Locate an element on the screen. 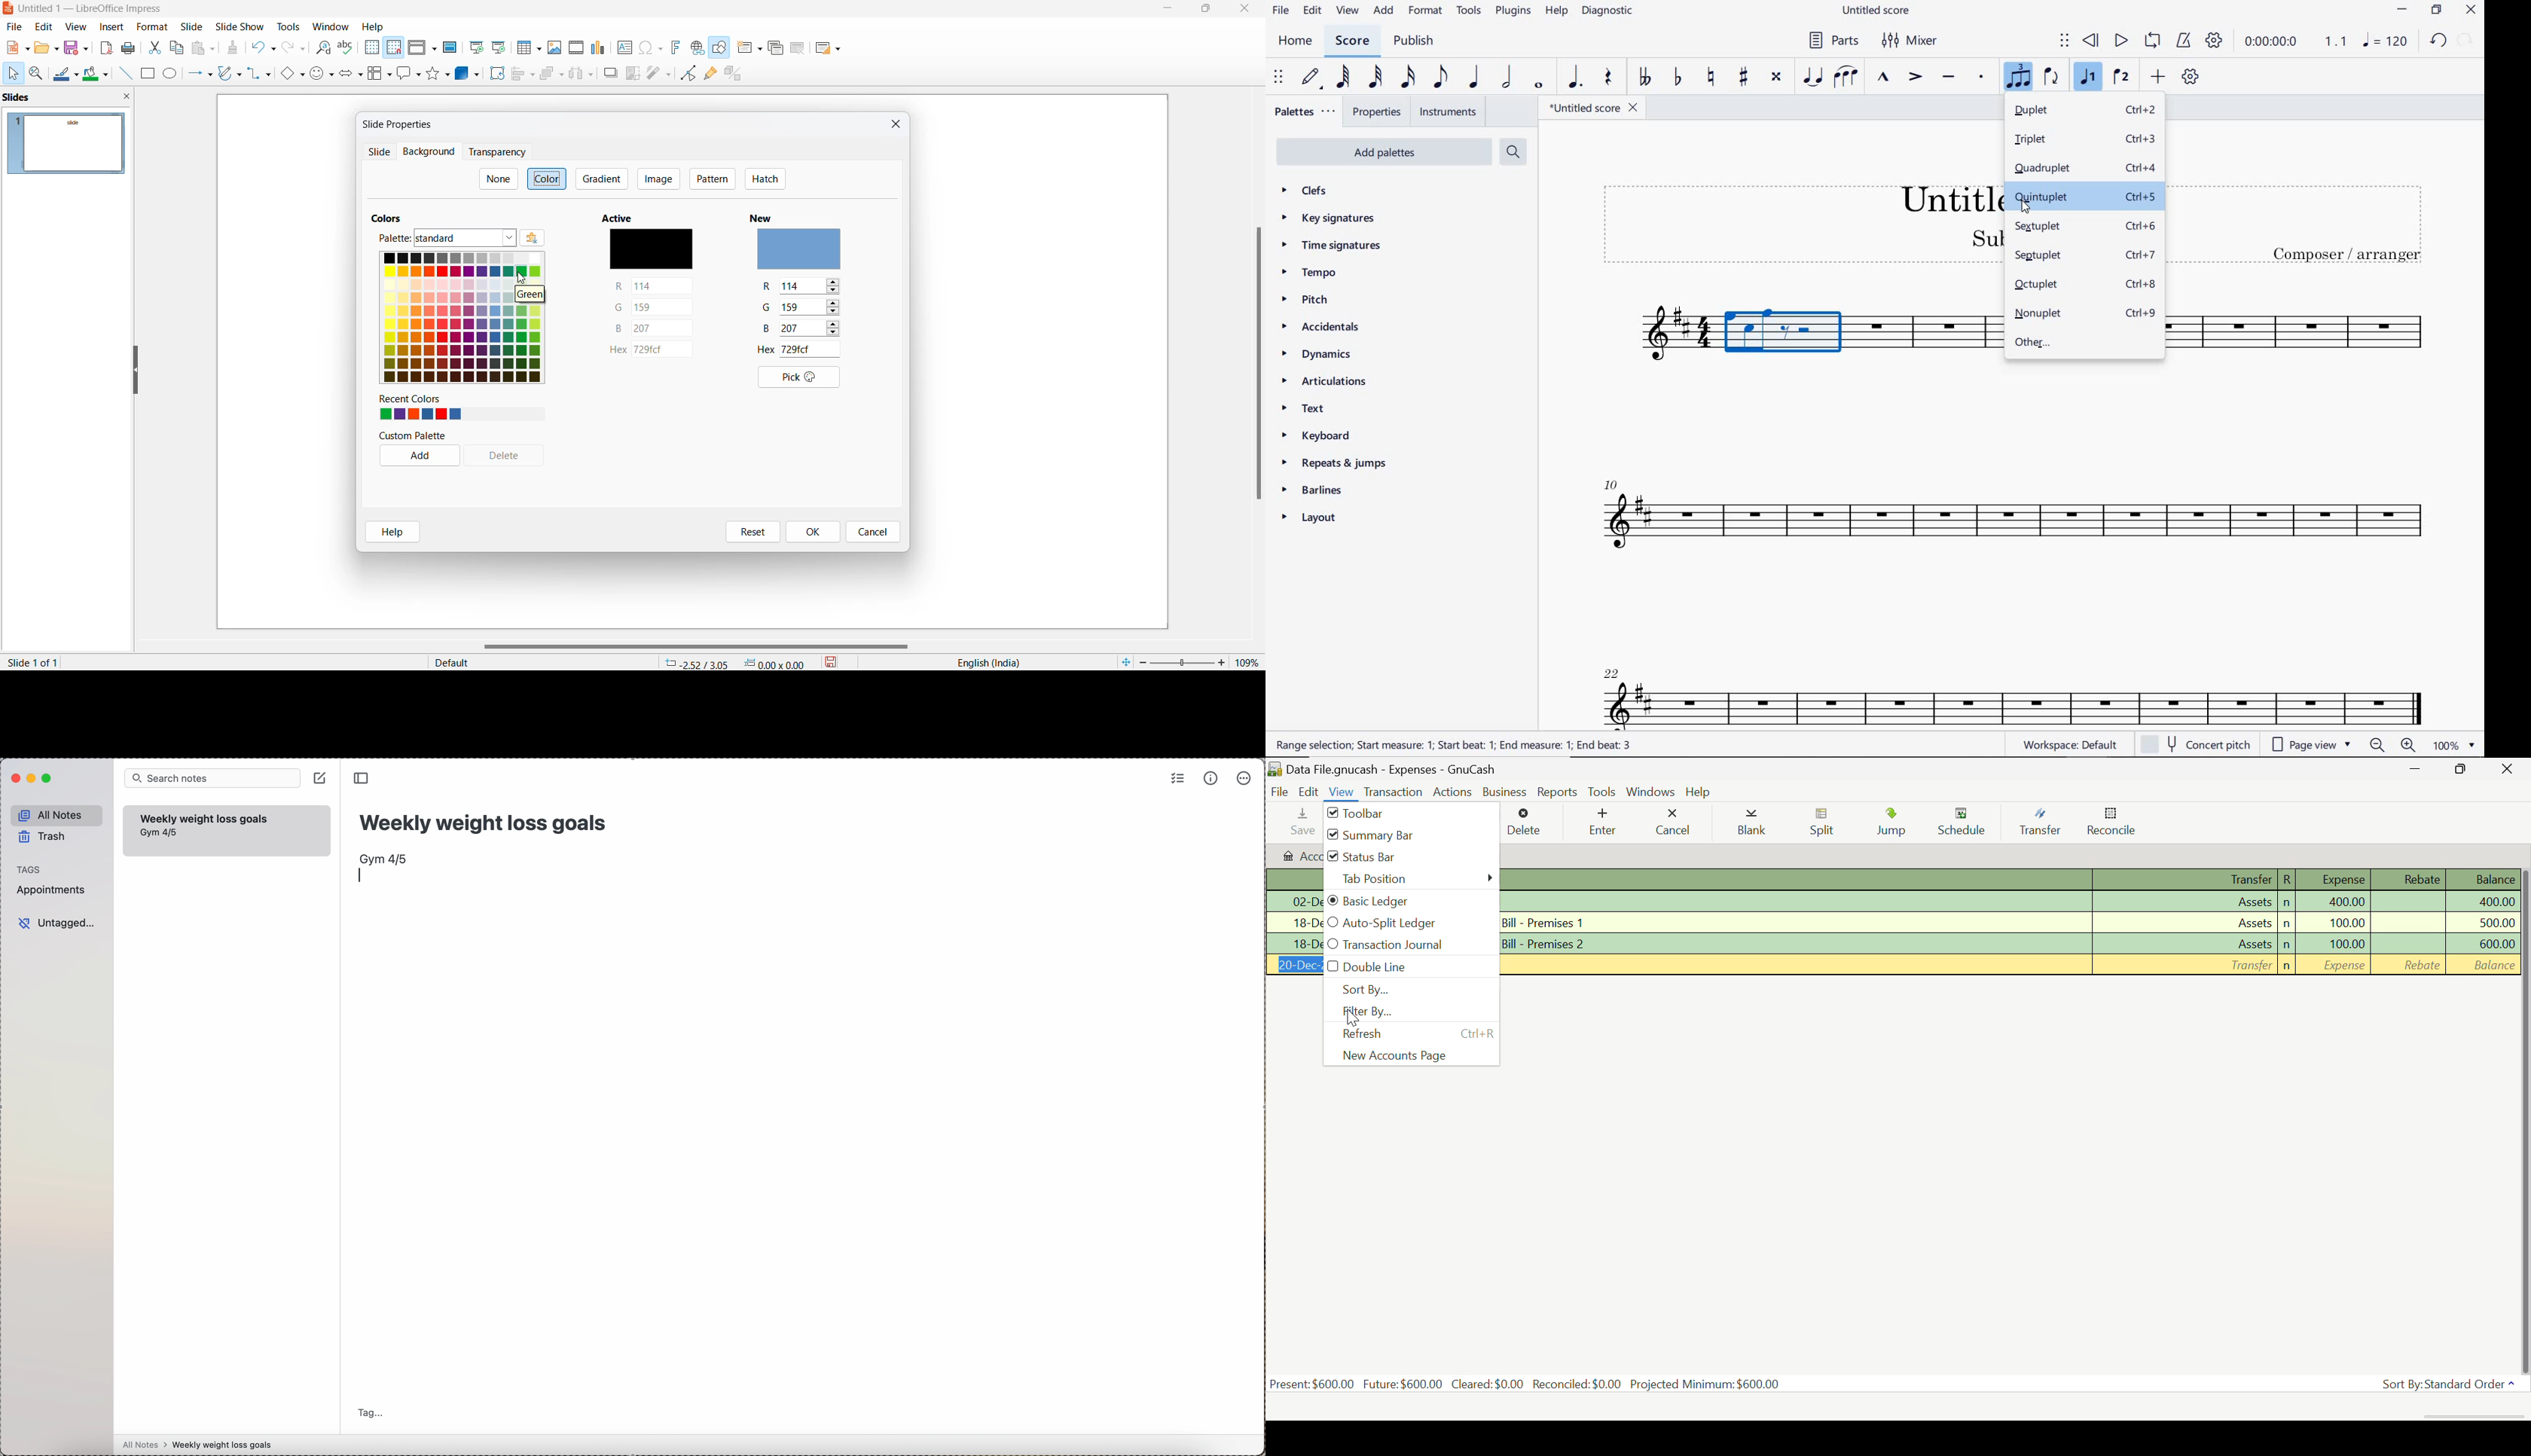 The image size is (2548, 1456). tools is located at coordinates (1602, 792).